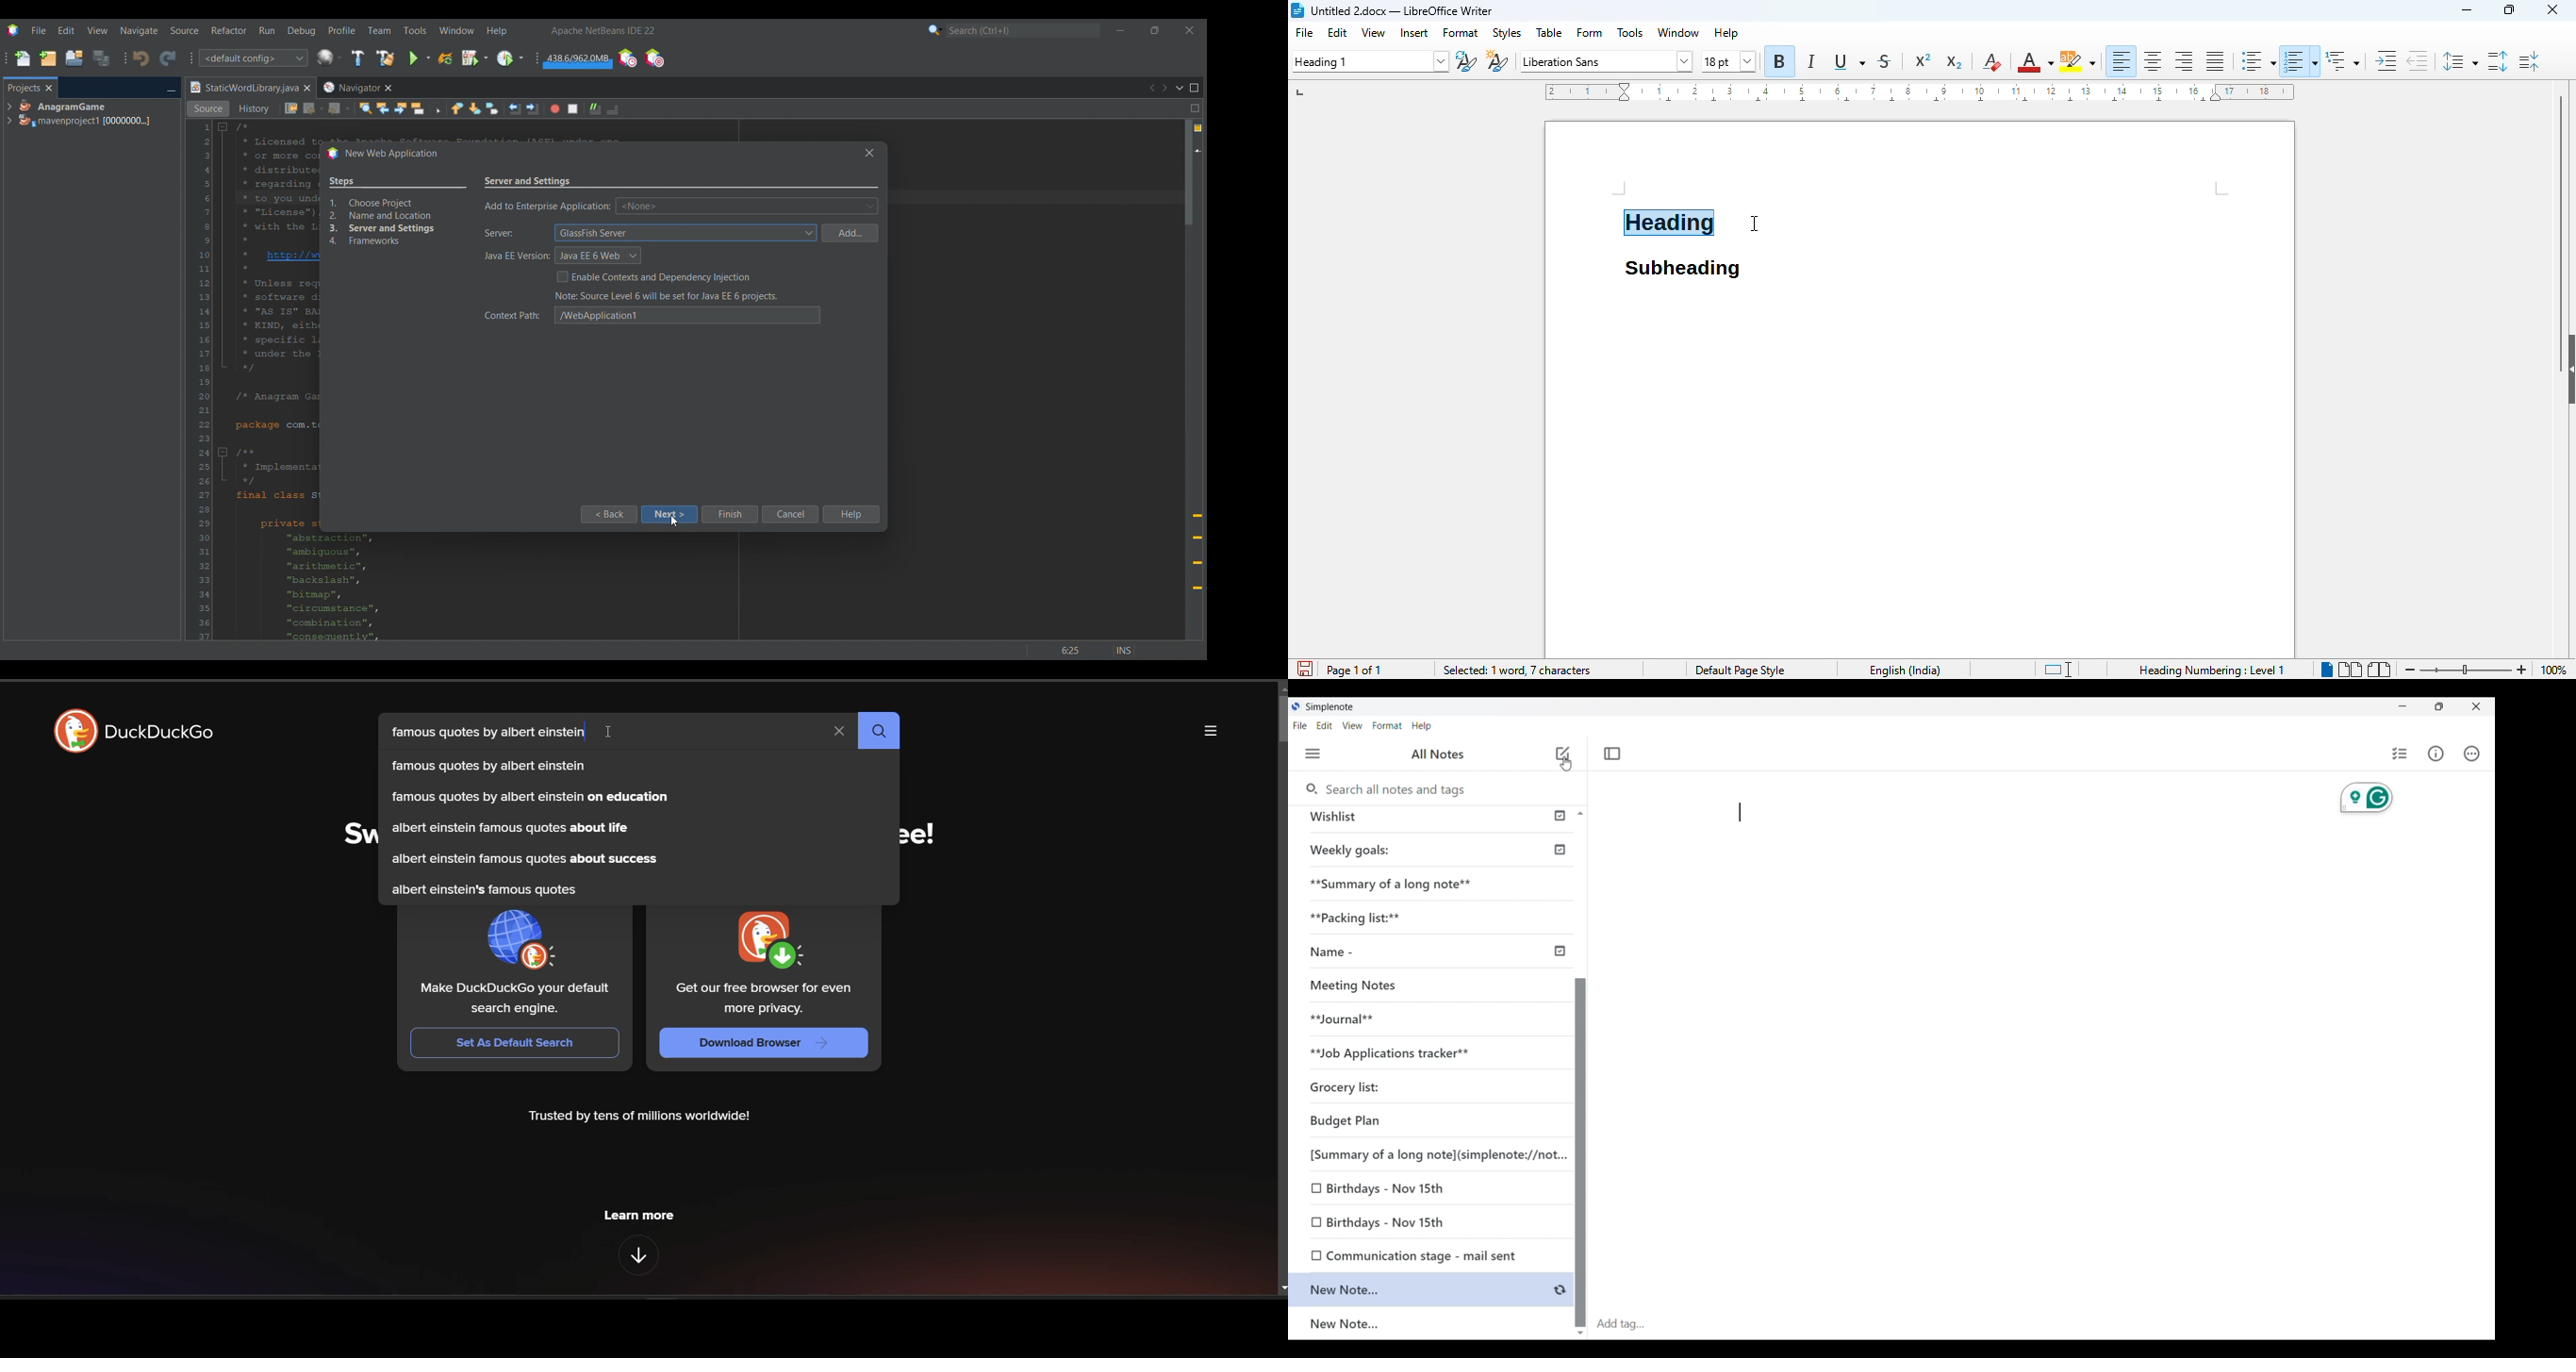 The image size is (2576, 1372). Describe the element at coordinates (2403, 706) in the screenshot. I see `Minimize` at that location.